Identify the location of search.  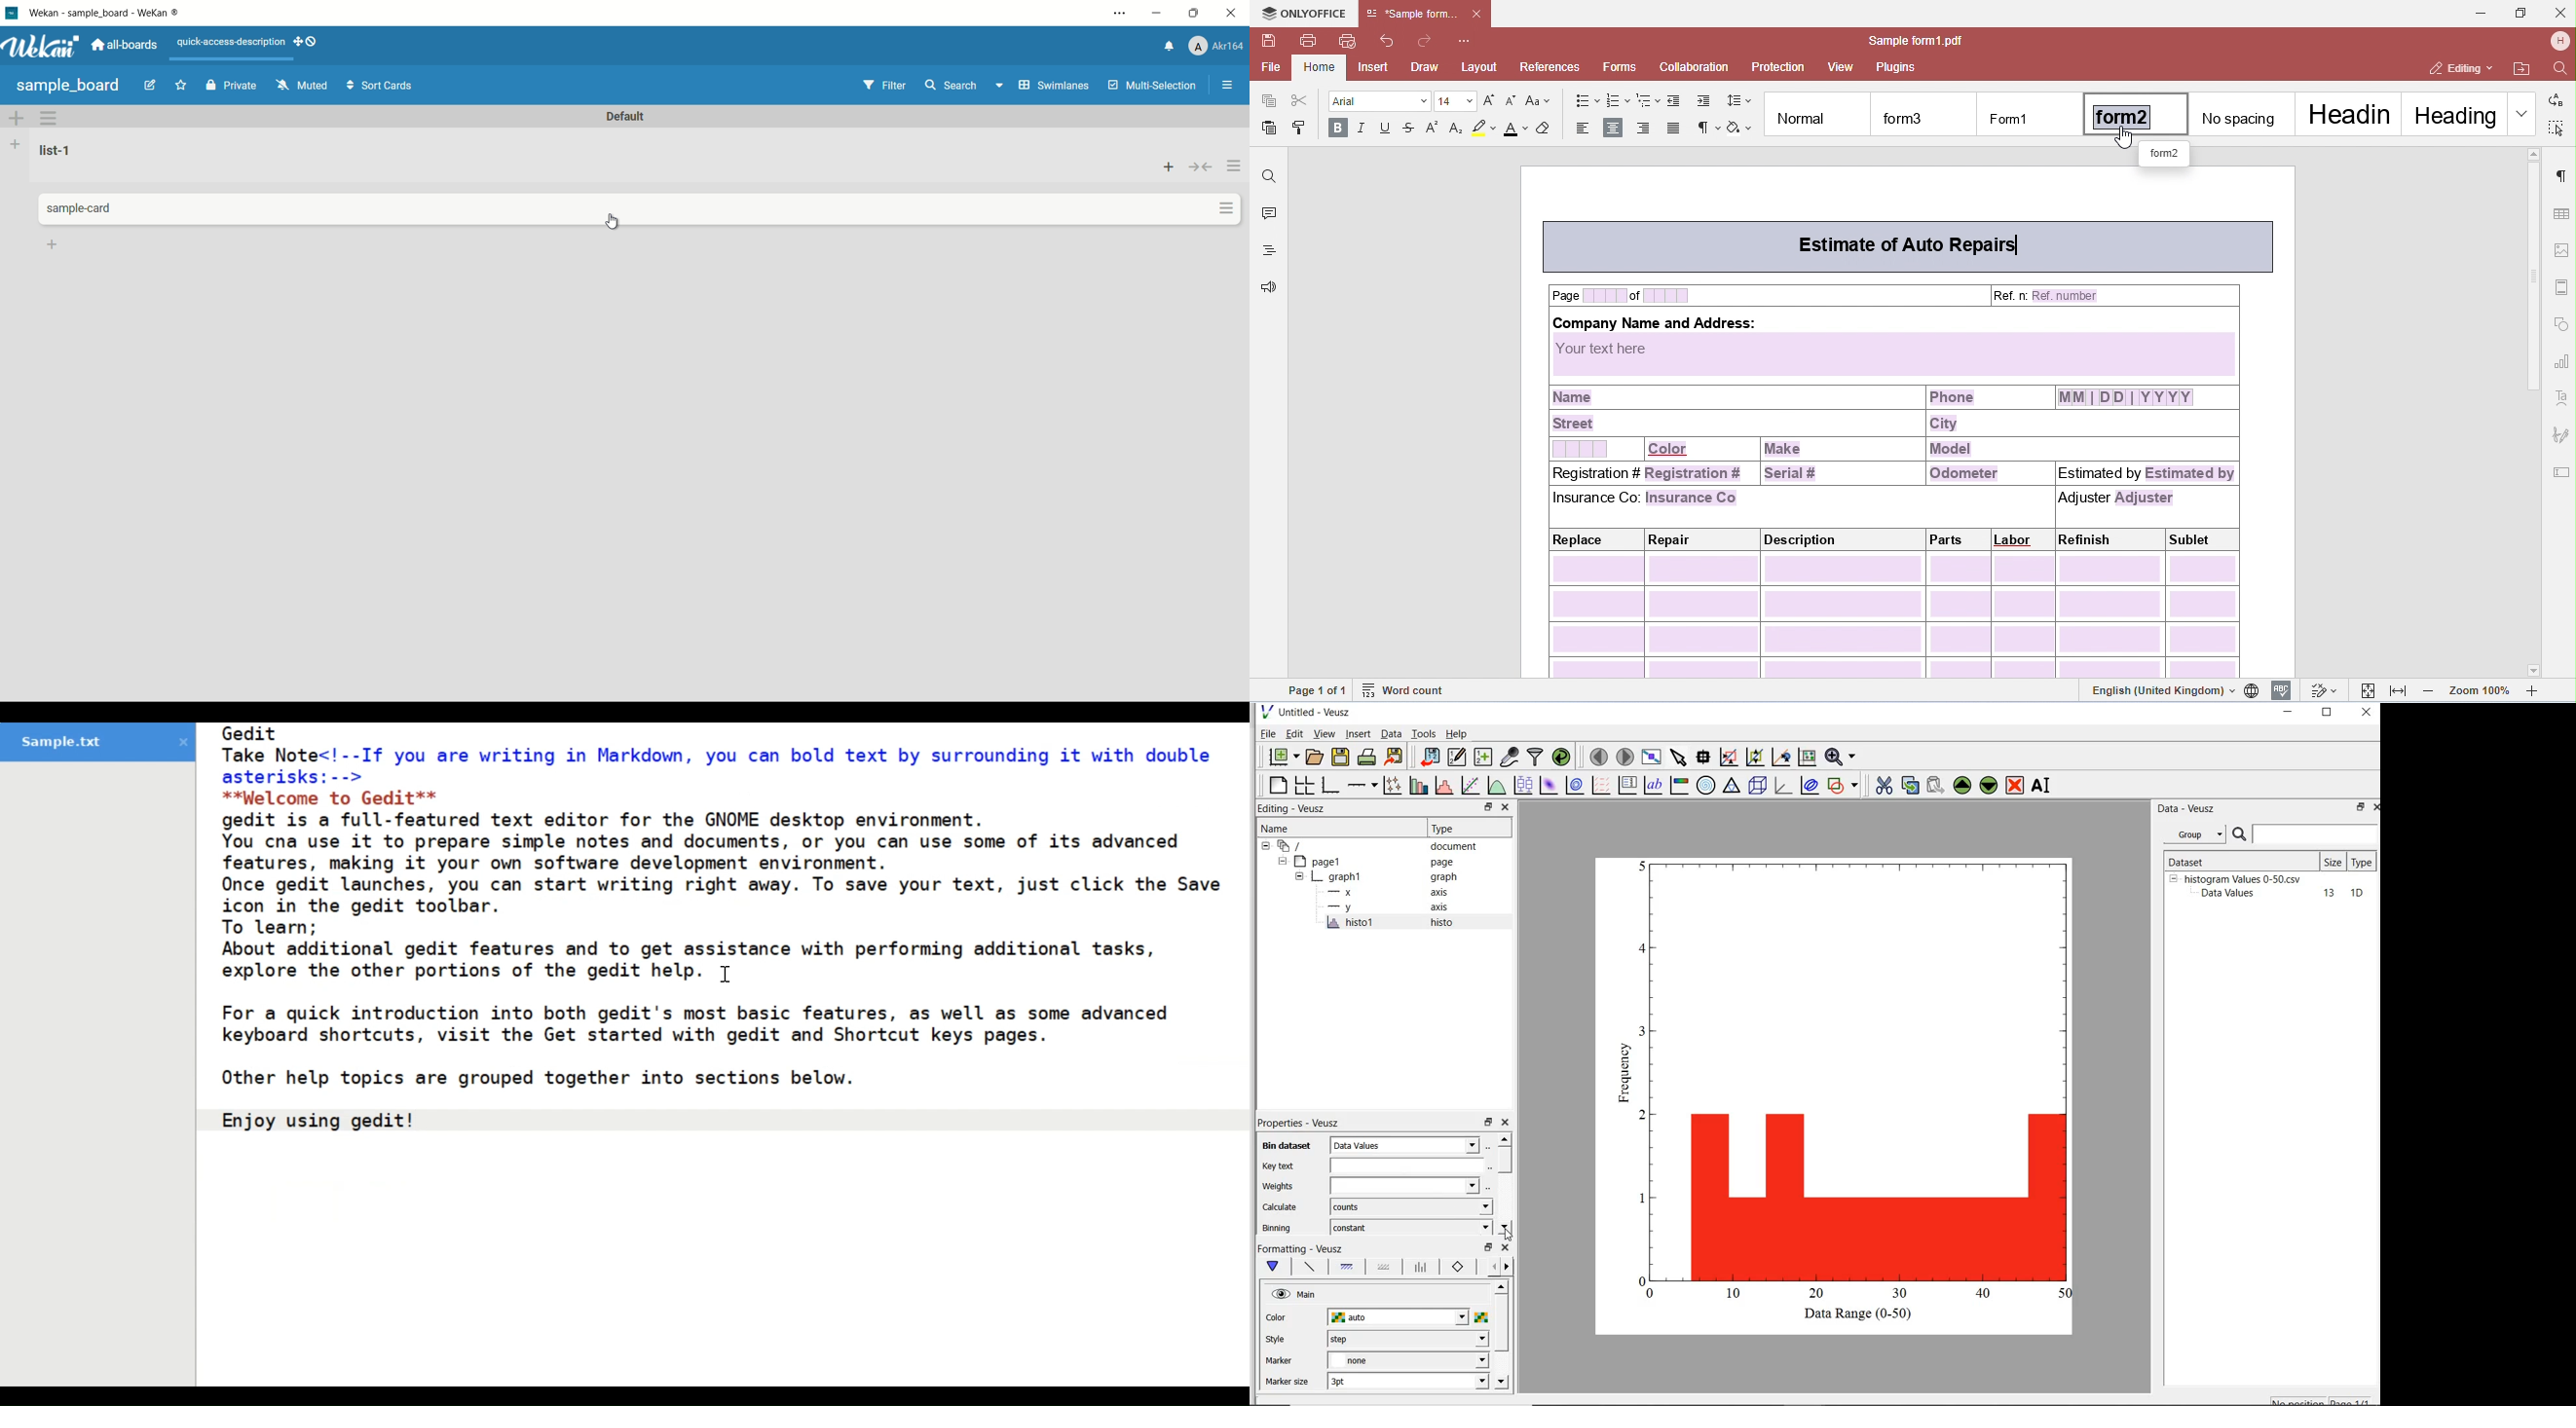
(2241, 835).